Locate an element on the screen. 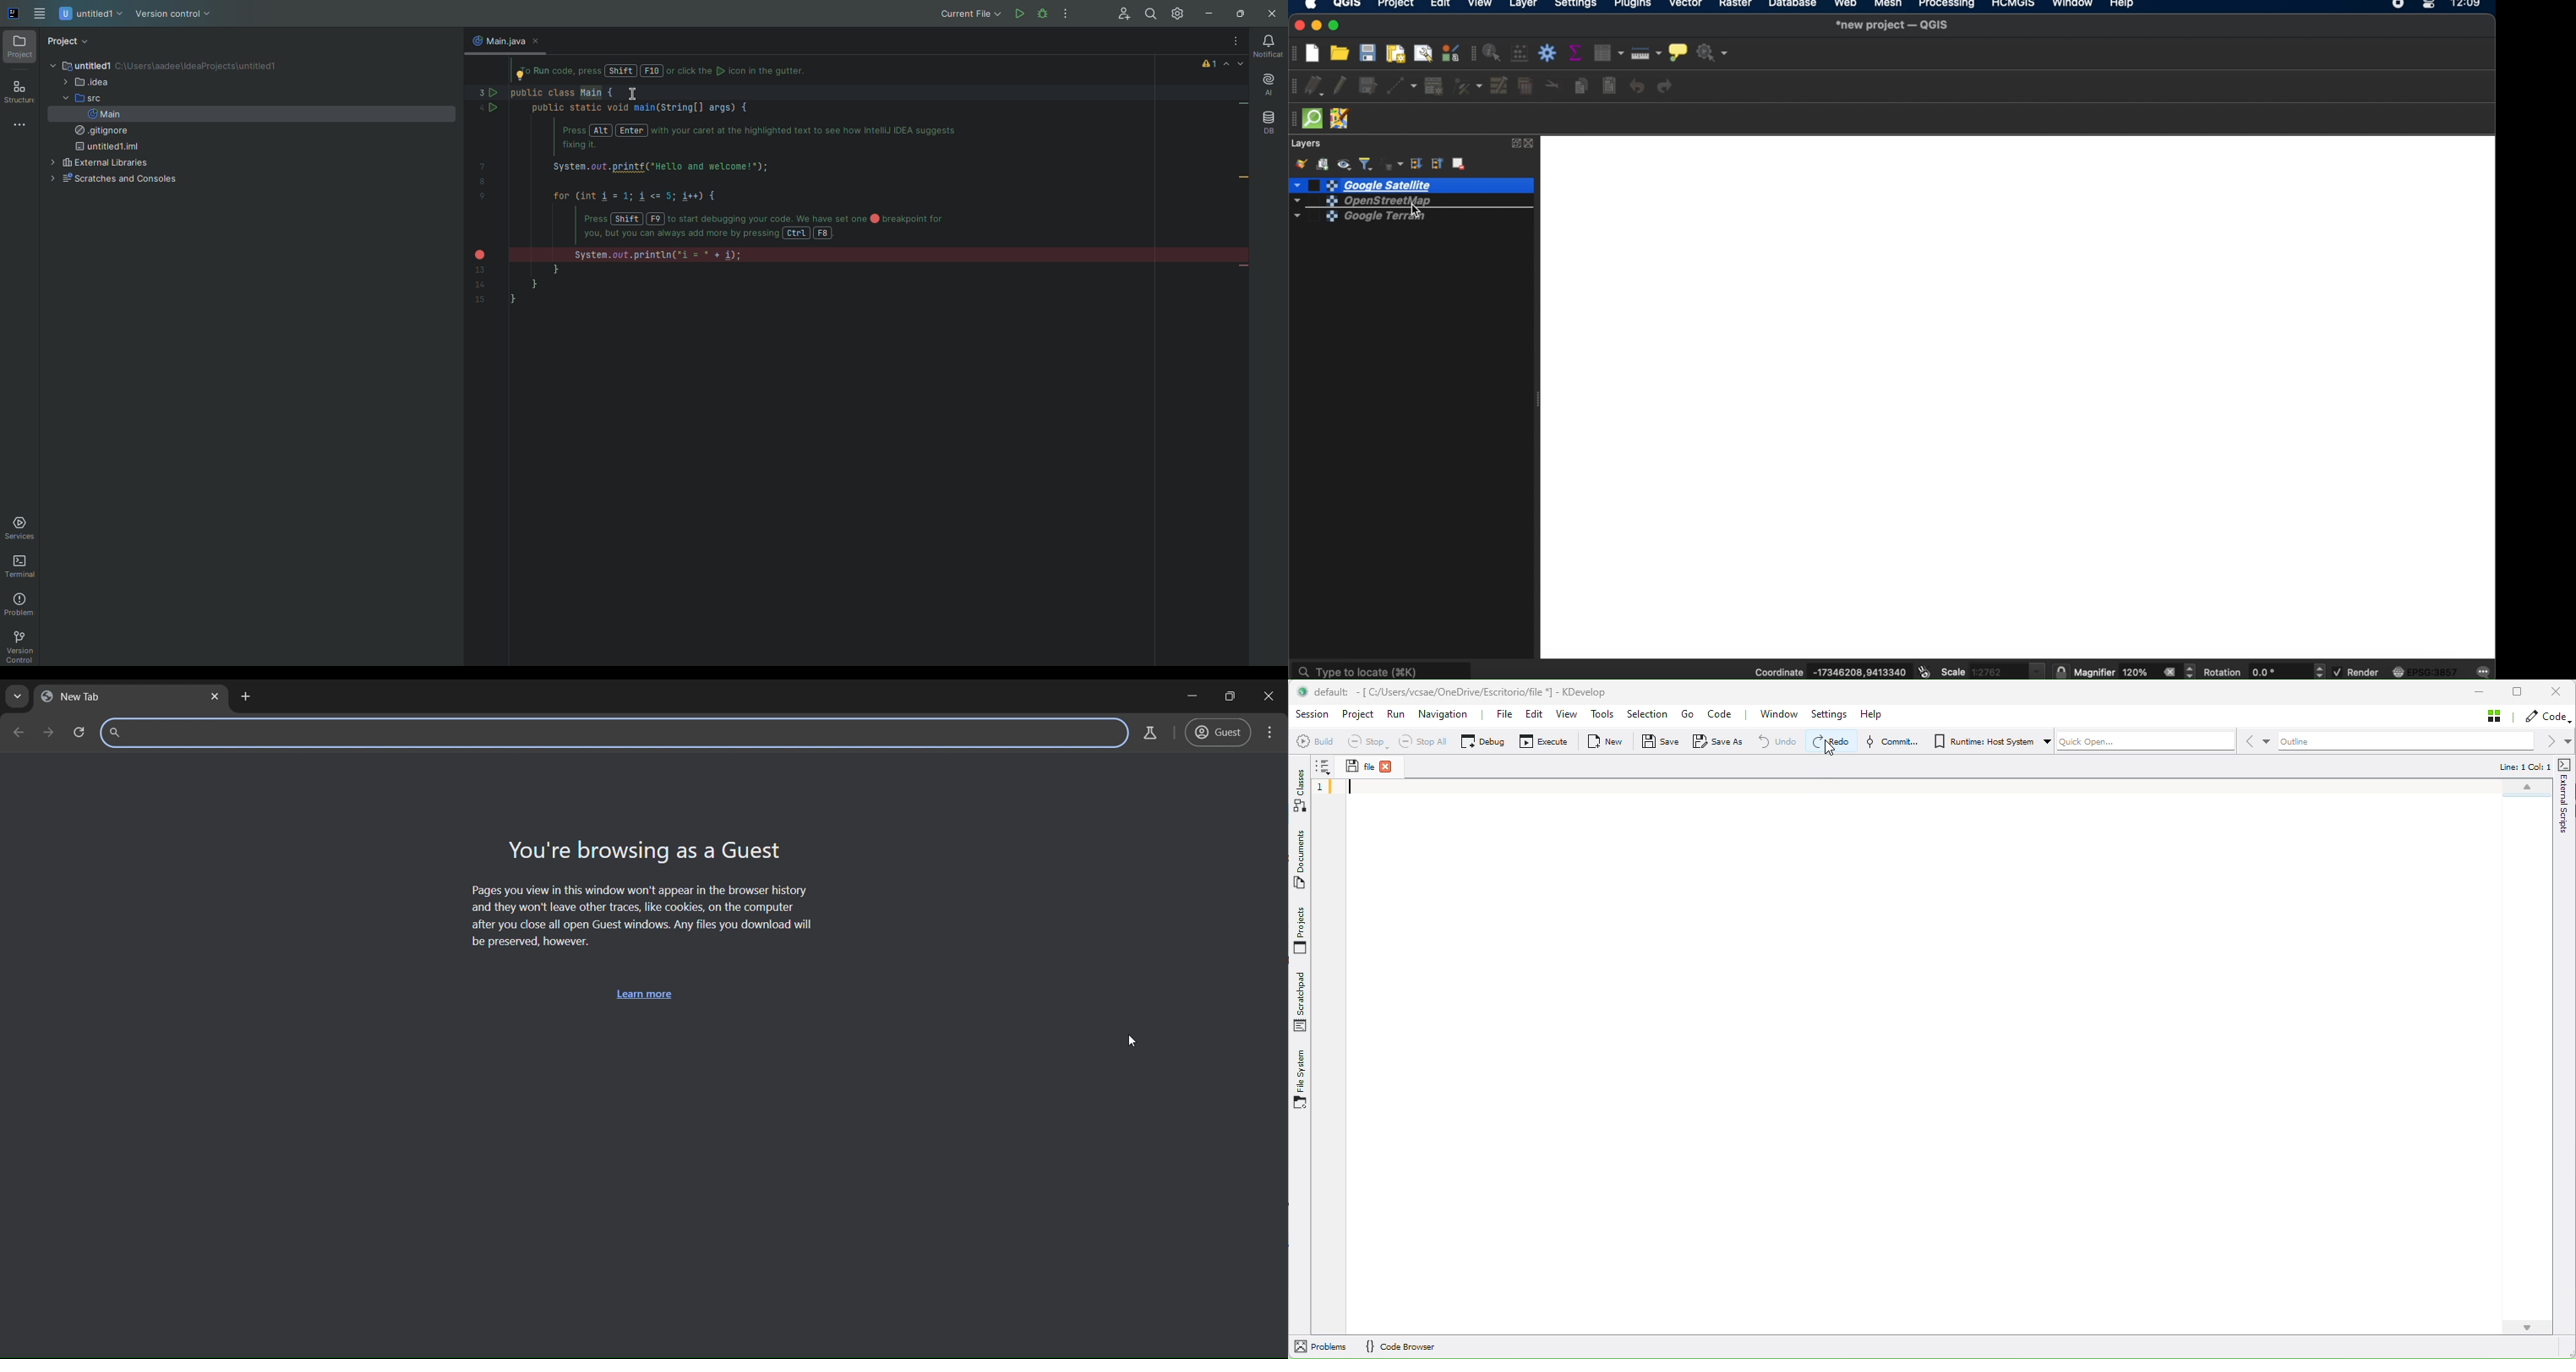 This screenshot has height=1372, width=2576. manage map themes is located at coordinates (1346, 163).